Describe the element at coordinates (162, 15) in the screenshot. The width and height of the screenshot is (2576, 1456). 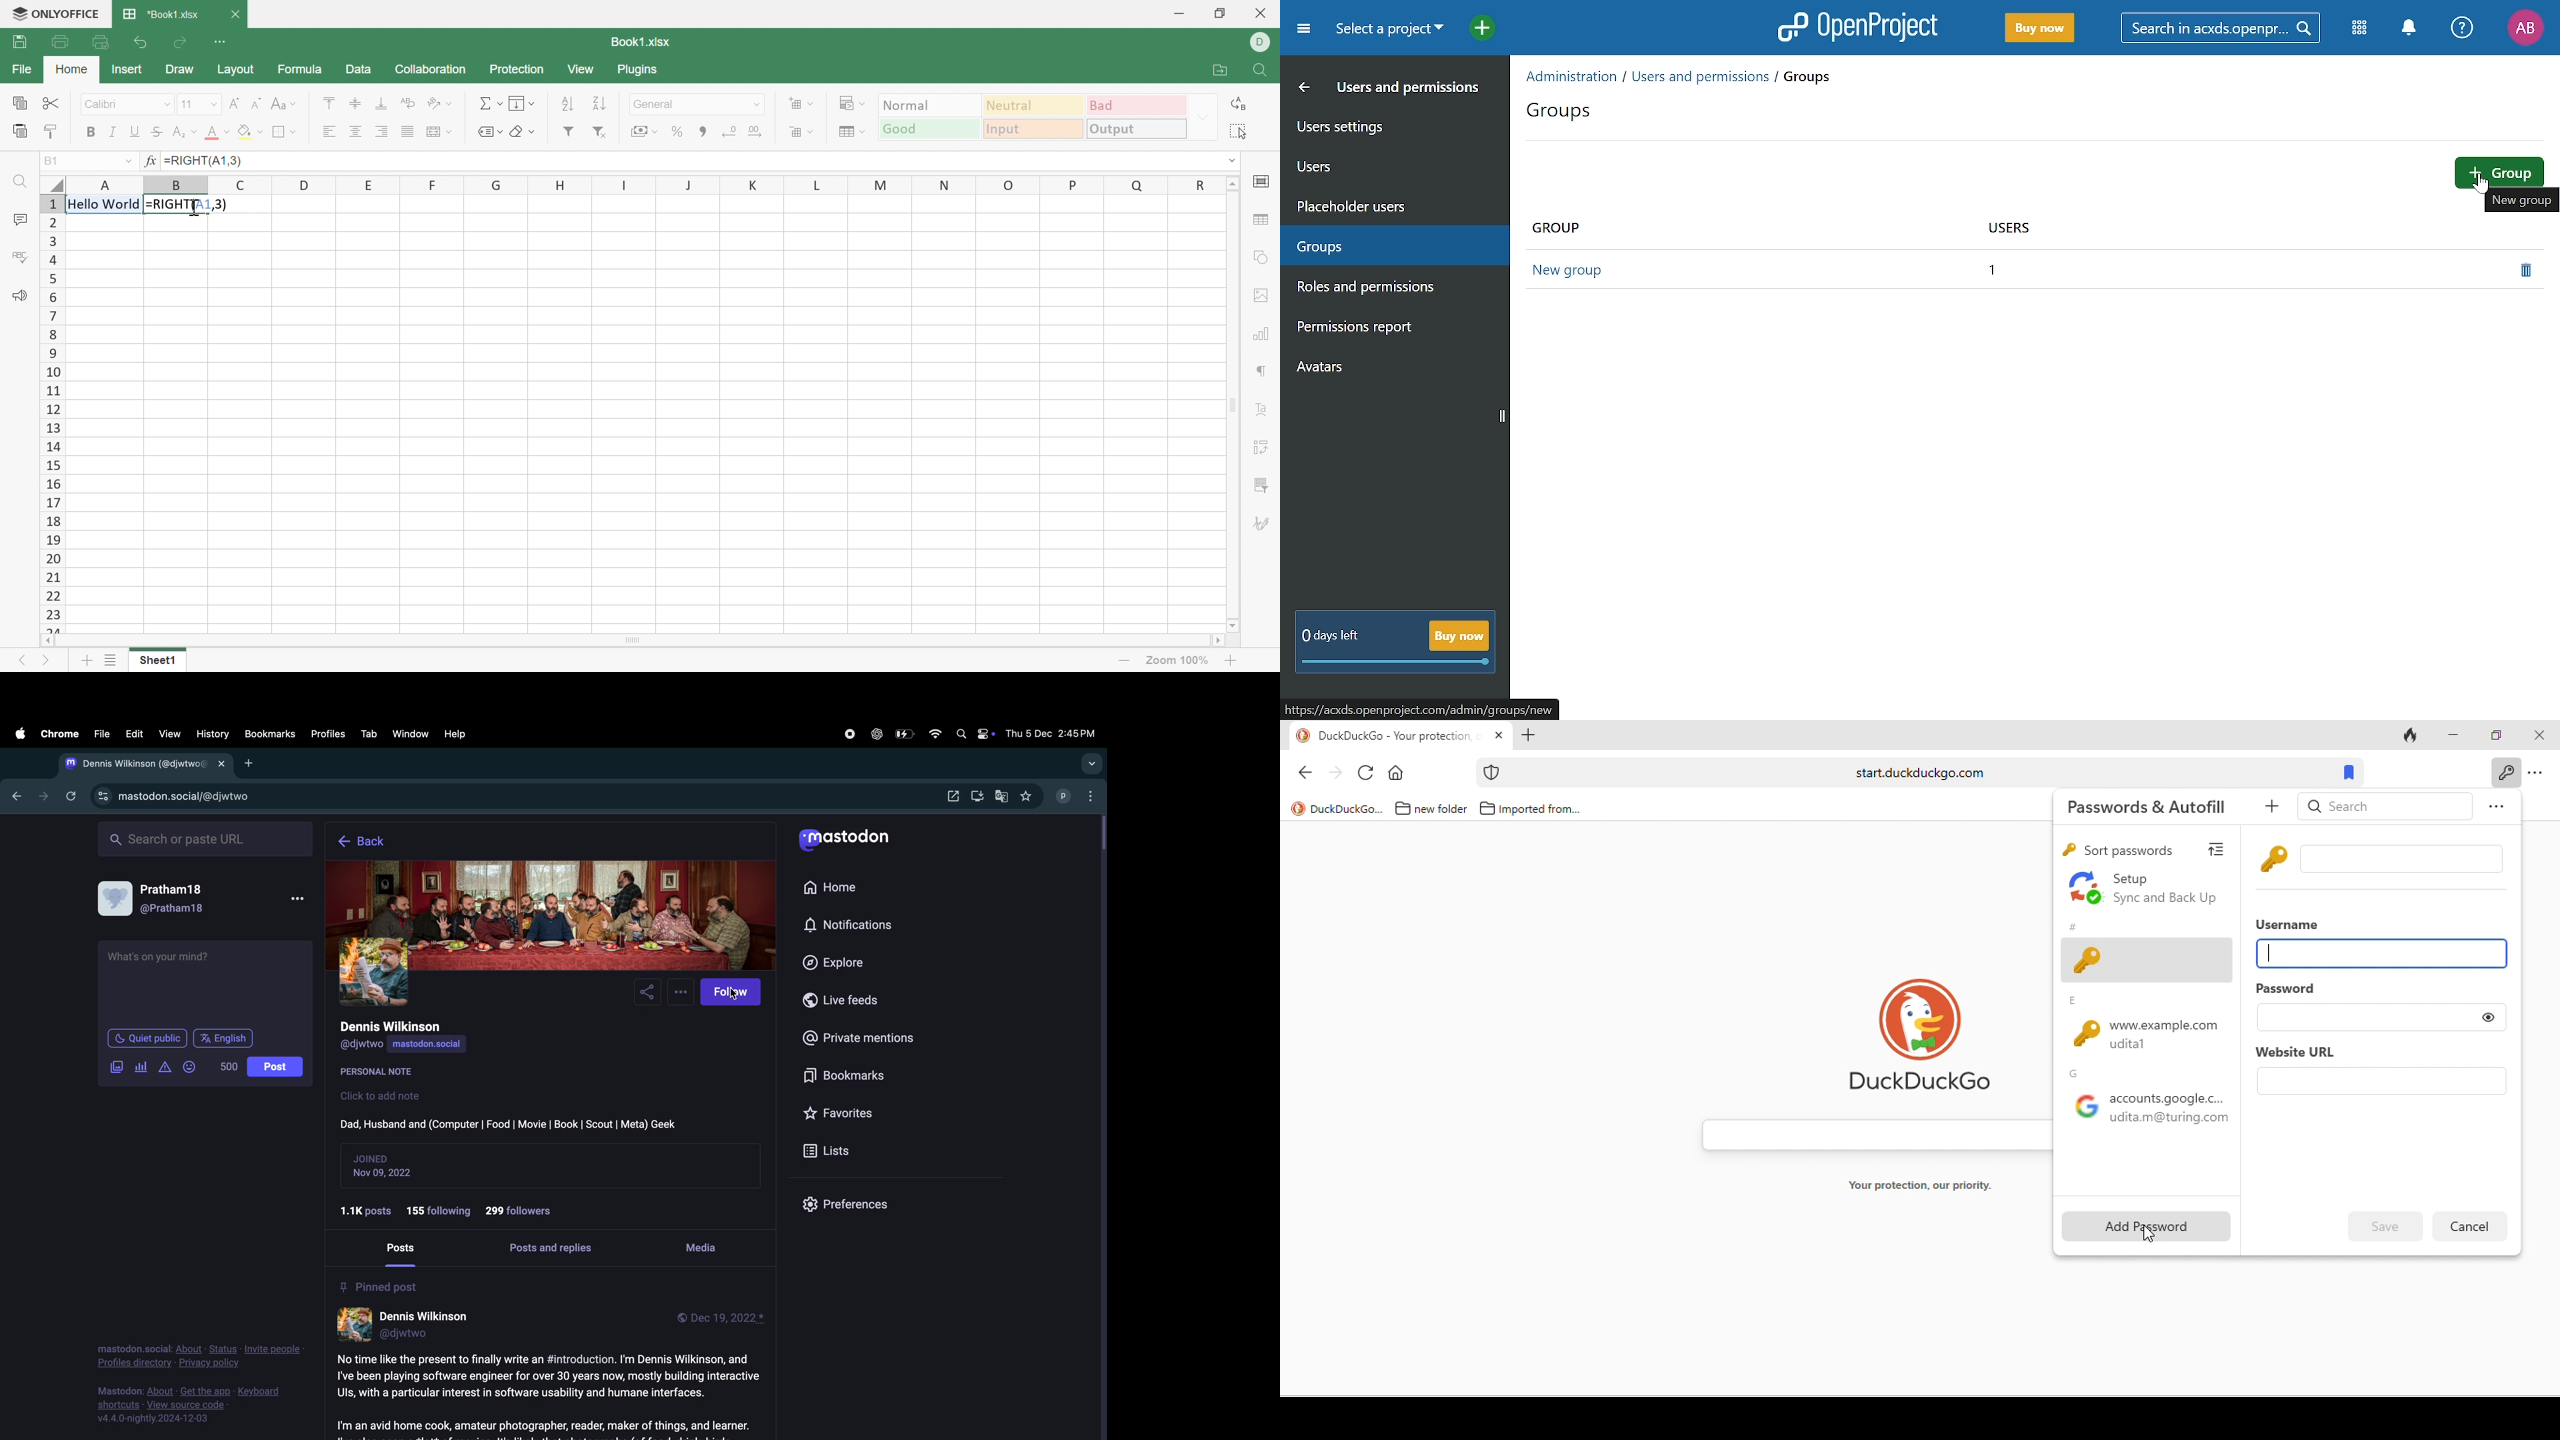
I see `*Book1.xlsx` at that location.